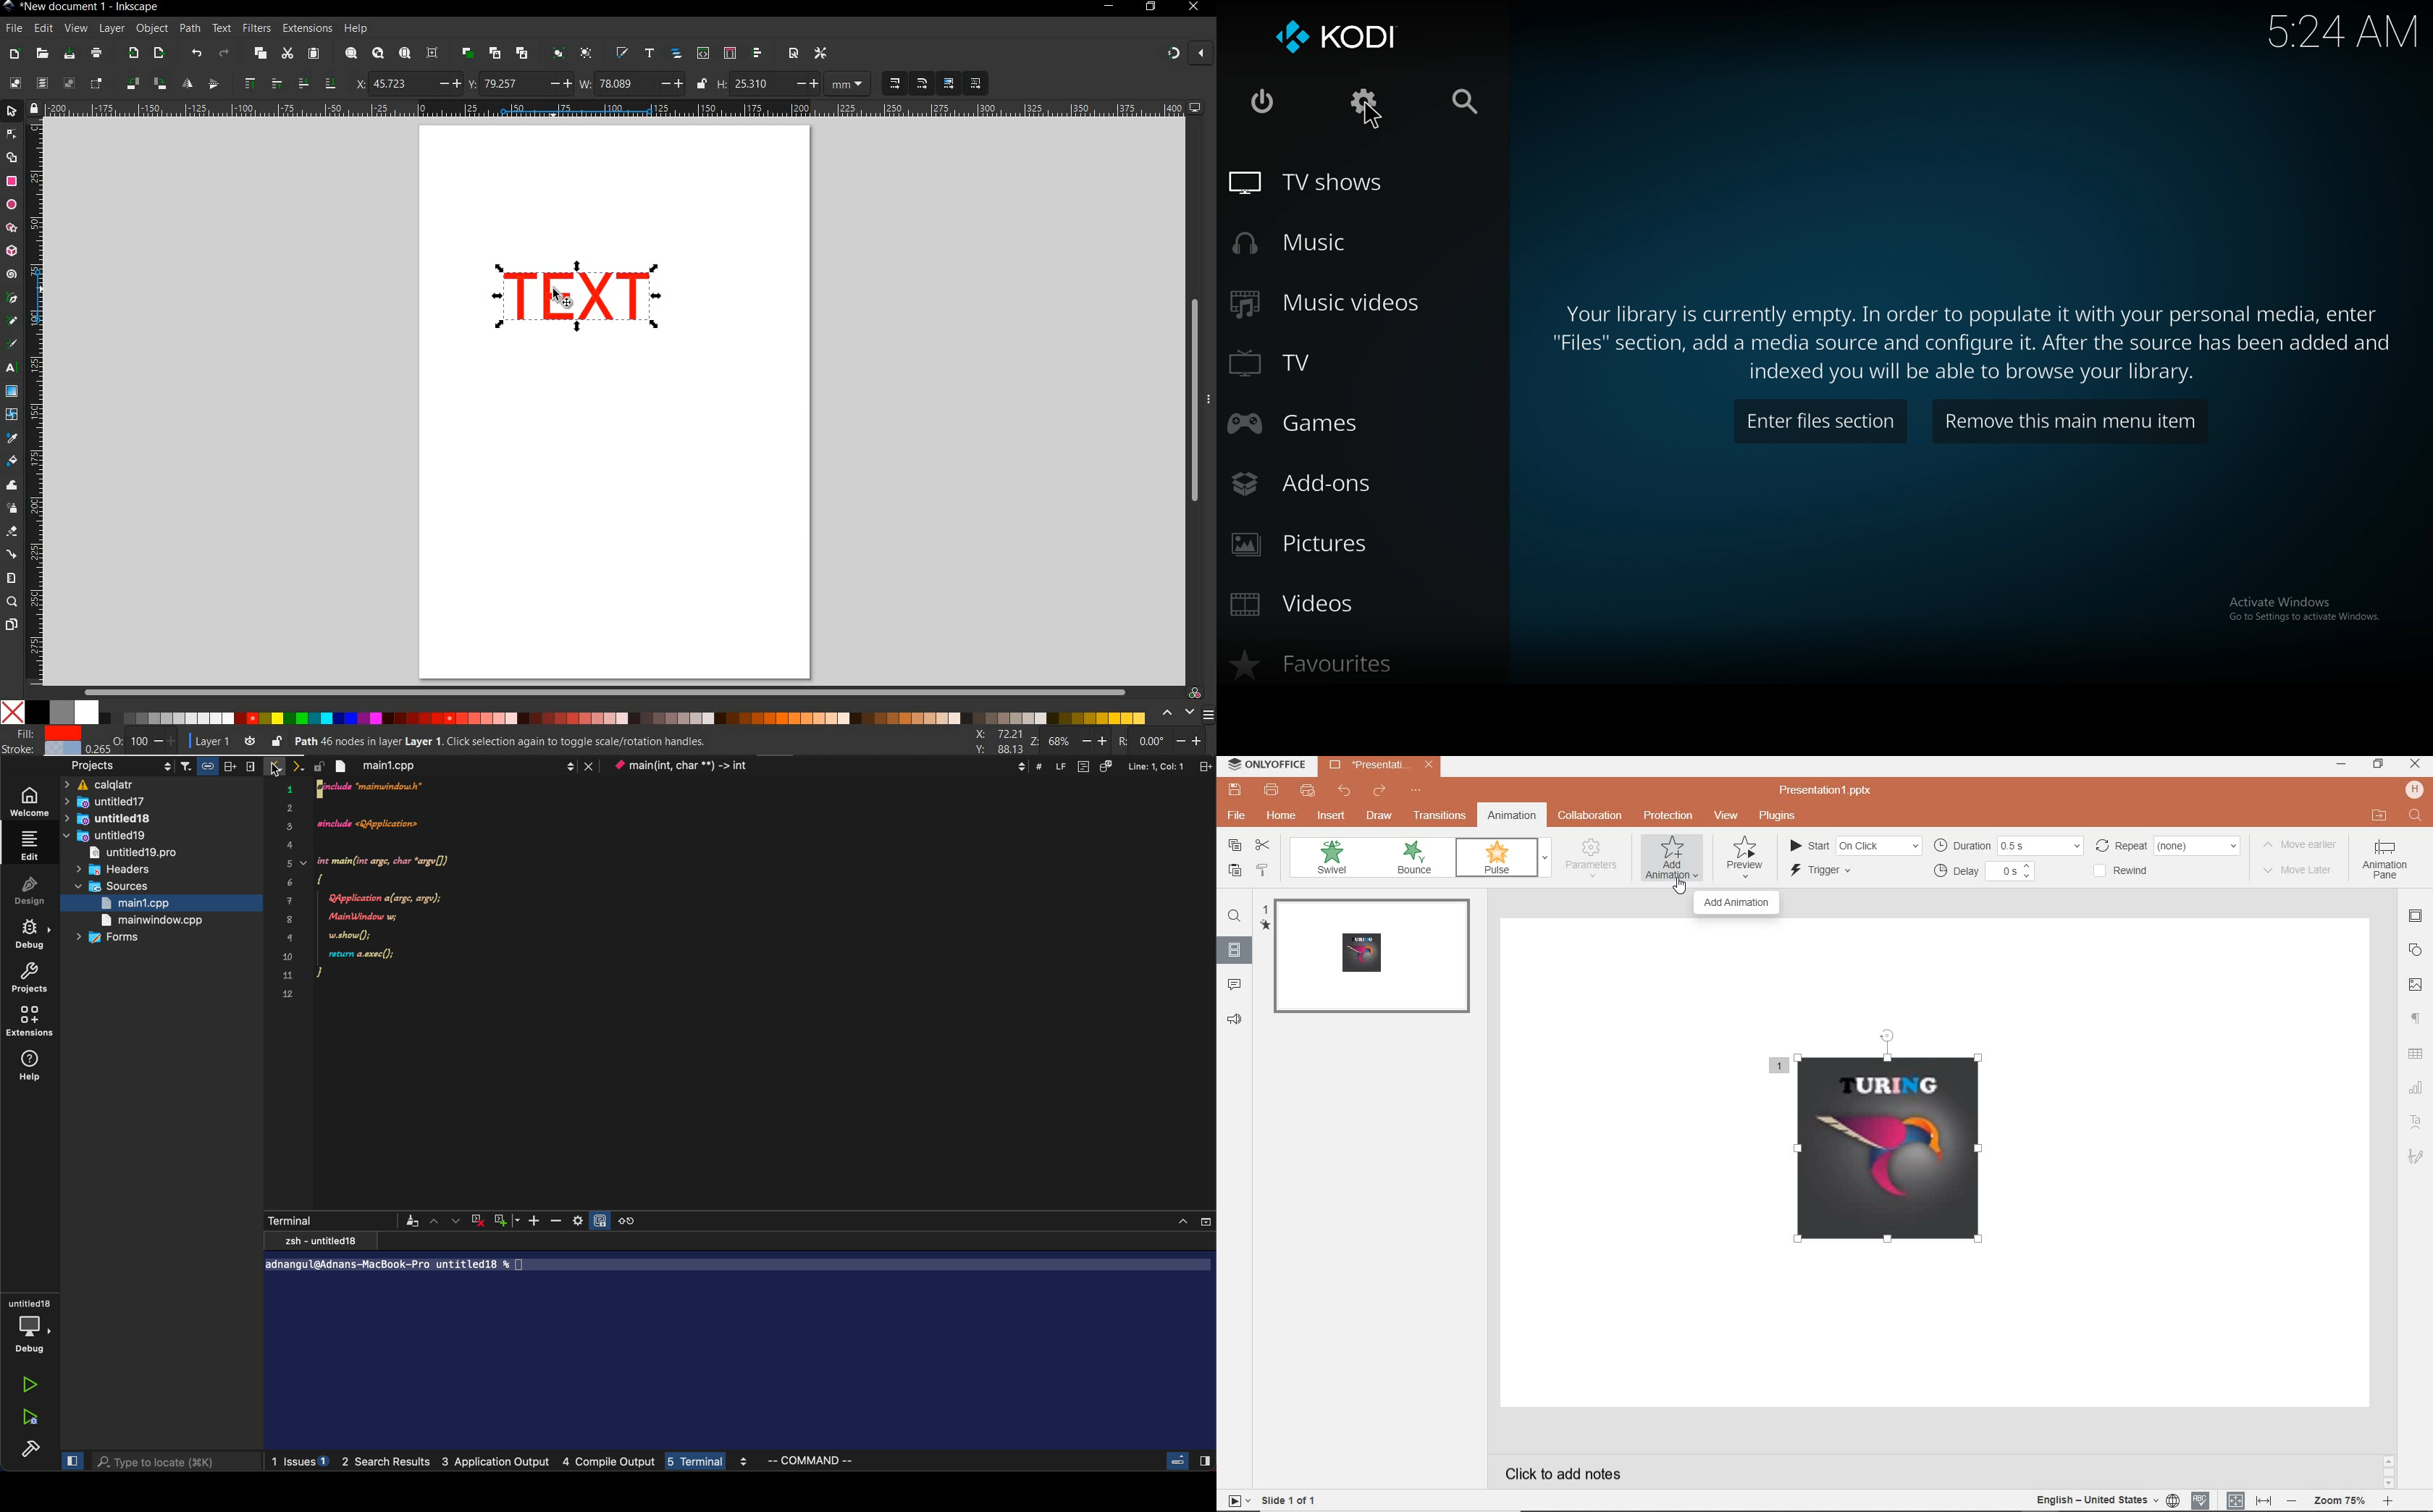 Image resolution: width=2436 pixels, height=1512 pixels. Describe the element at coordinates (116, 887) in the screenshot. I see `sources` at that location.